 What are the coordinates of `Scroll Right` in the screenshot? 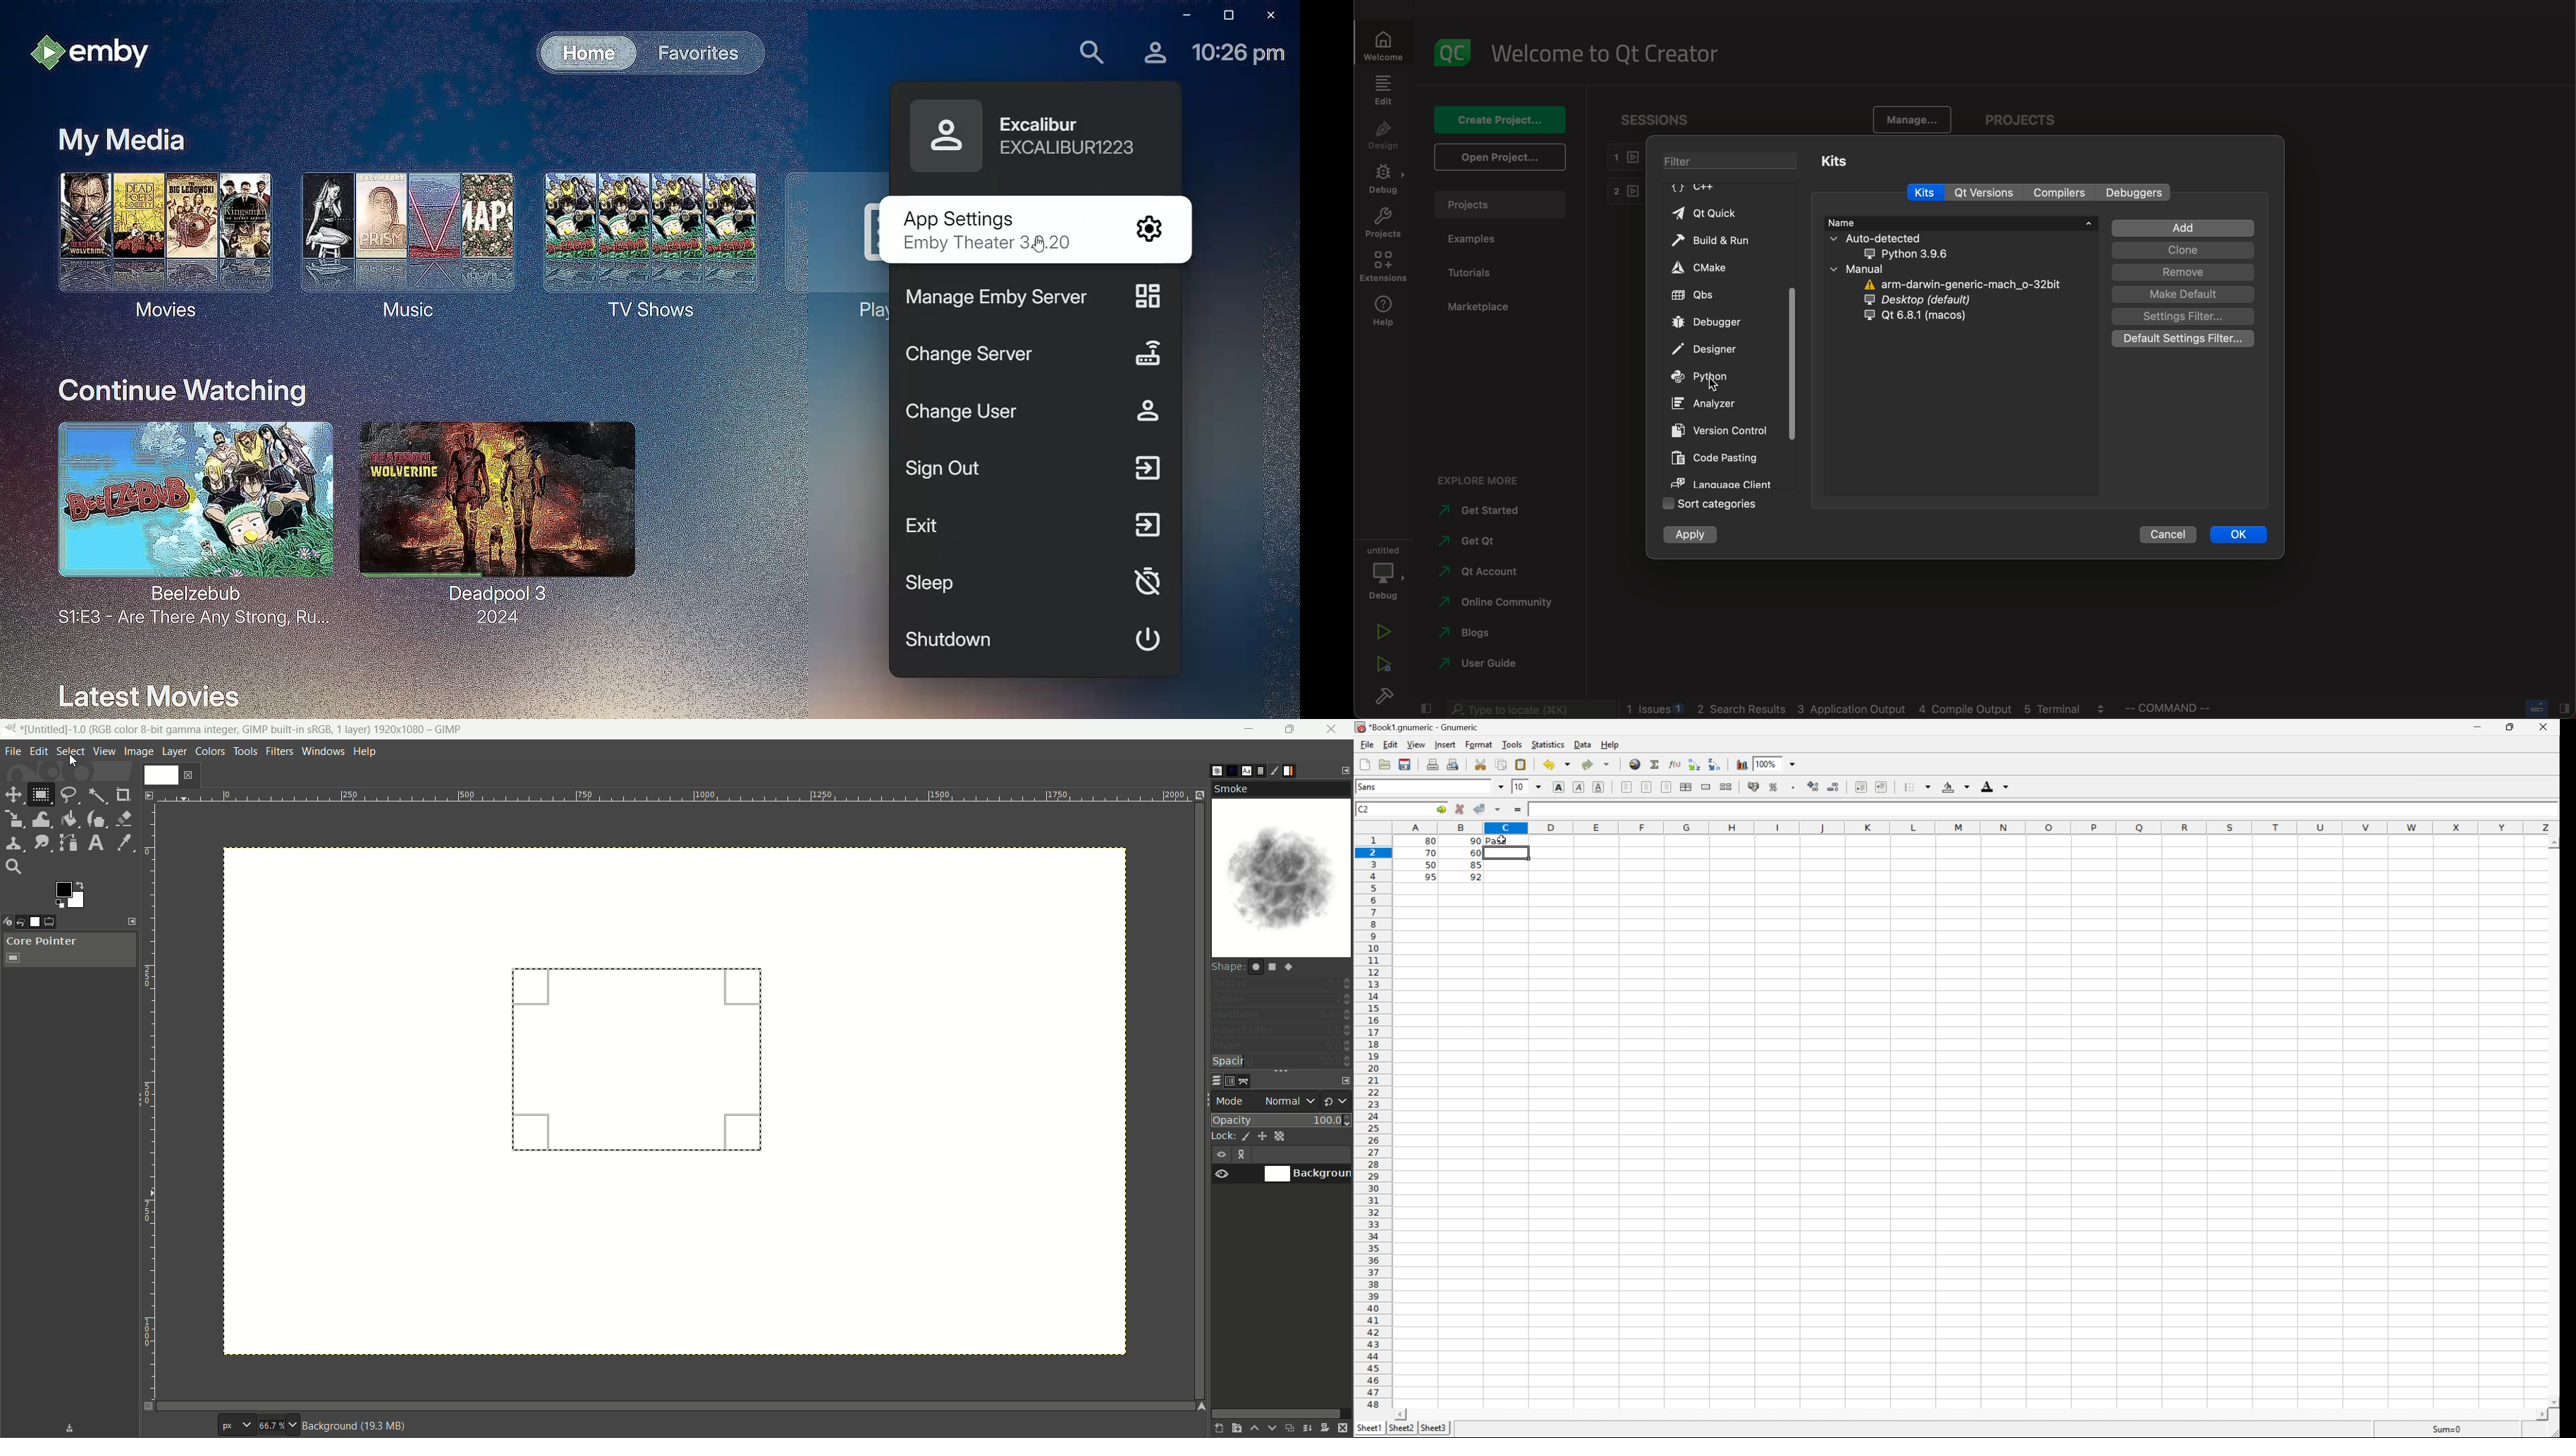 It's located at (2538, 1415).